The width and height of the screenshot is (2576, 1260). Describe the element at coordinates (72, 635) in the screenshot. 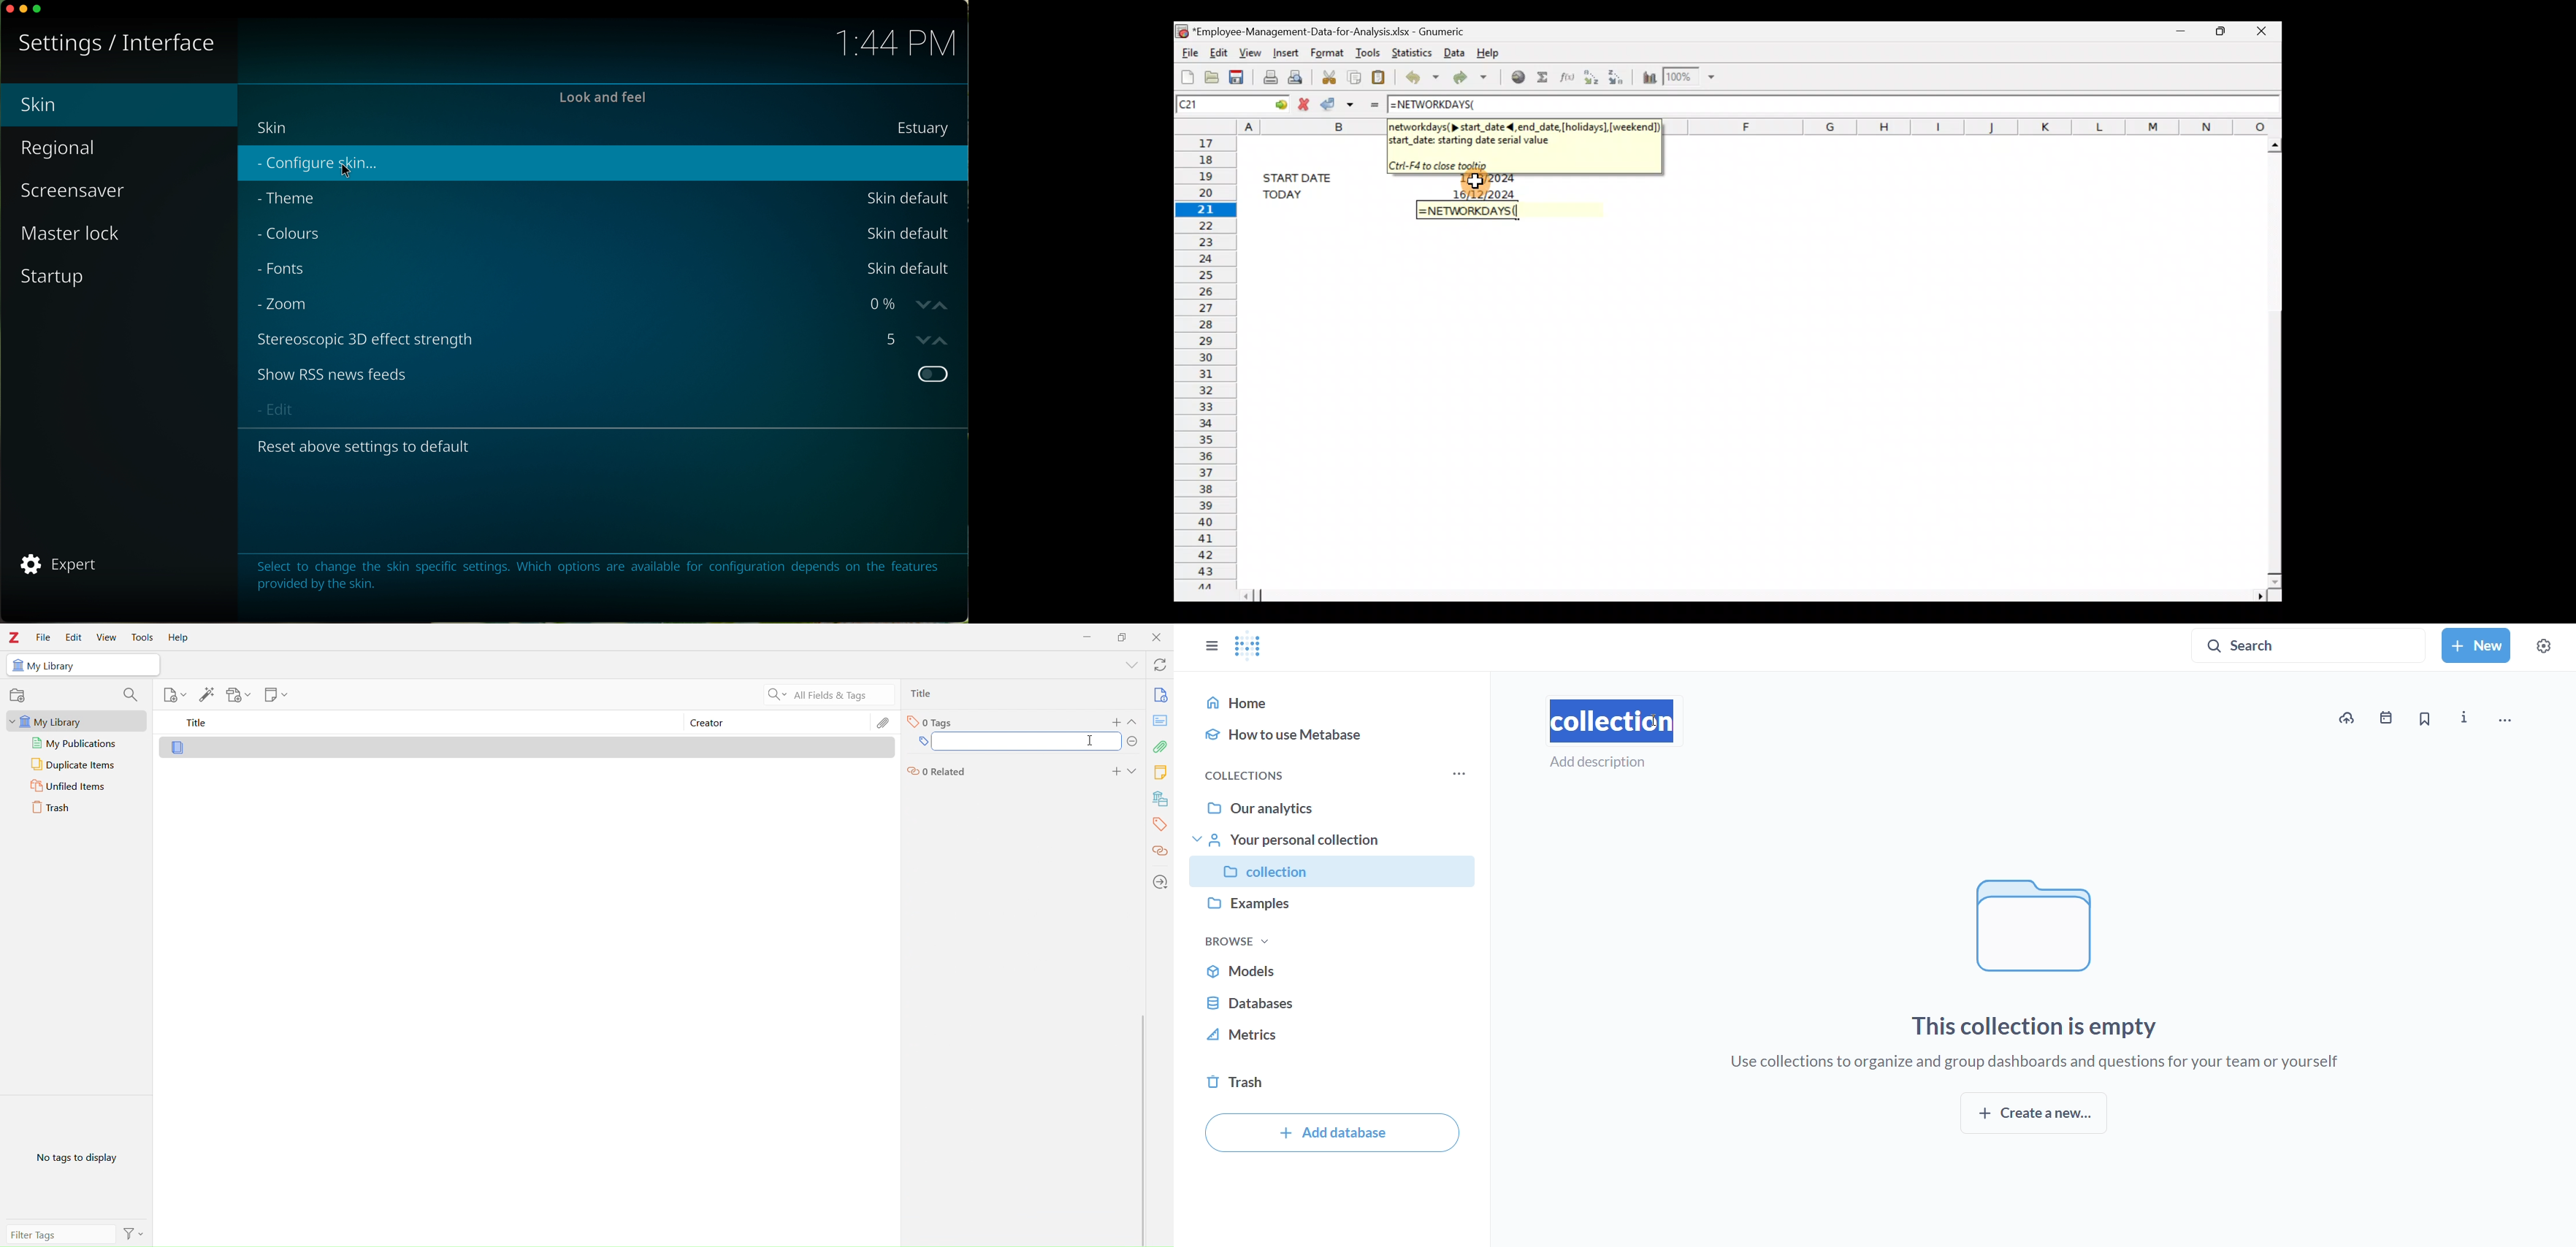

I see `Edit` at that location.